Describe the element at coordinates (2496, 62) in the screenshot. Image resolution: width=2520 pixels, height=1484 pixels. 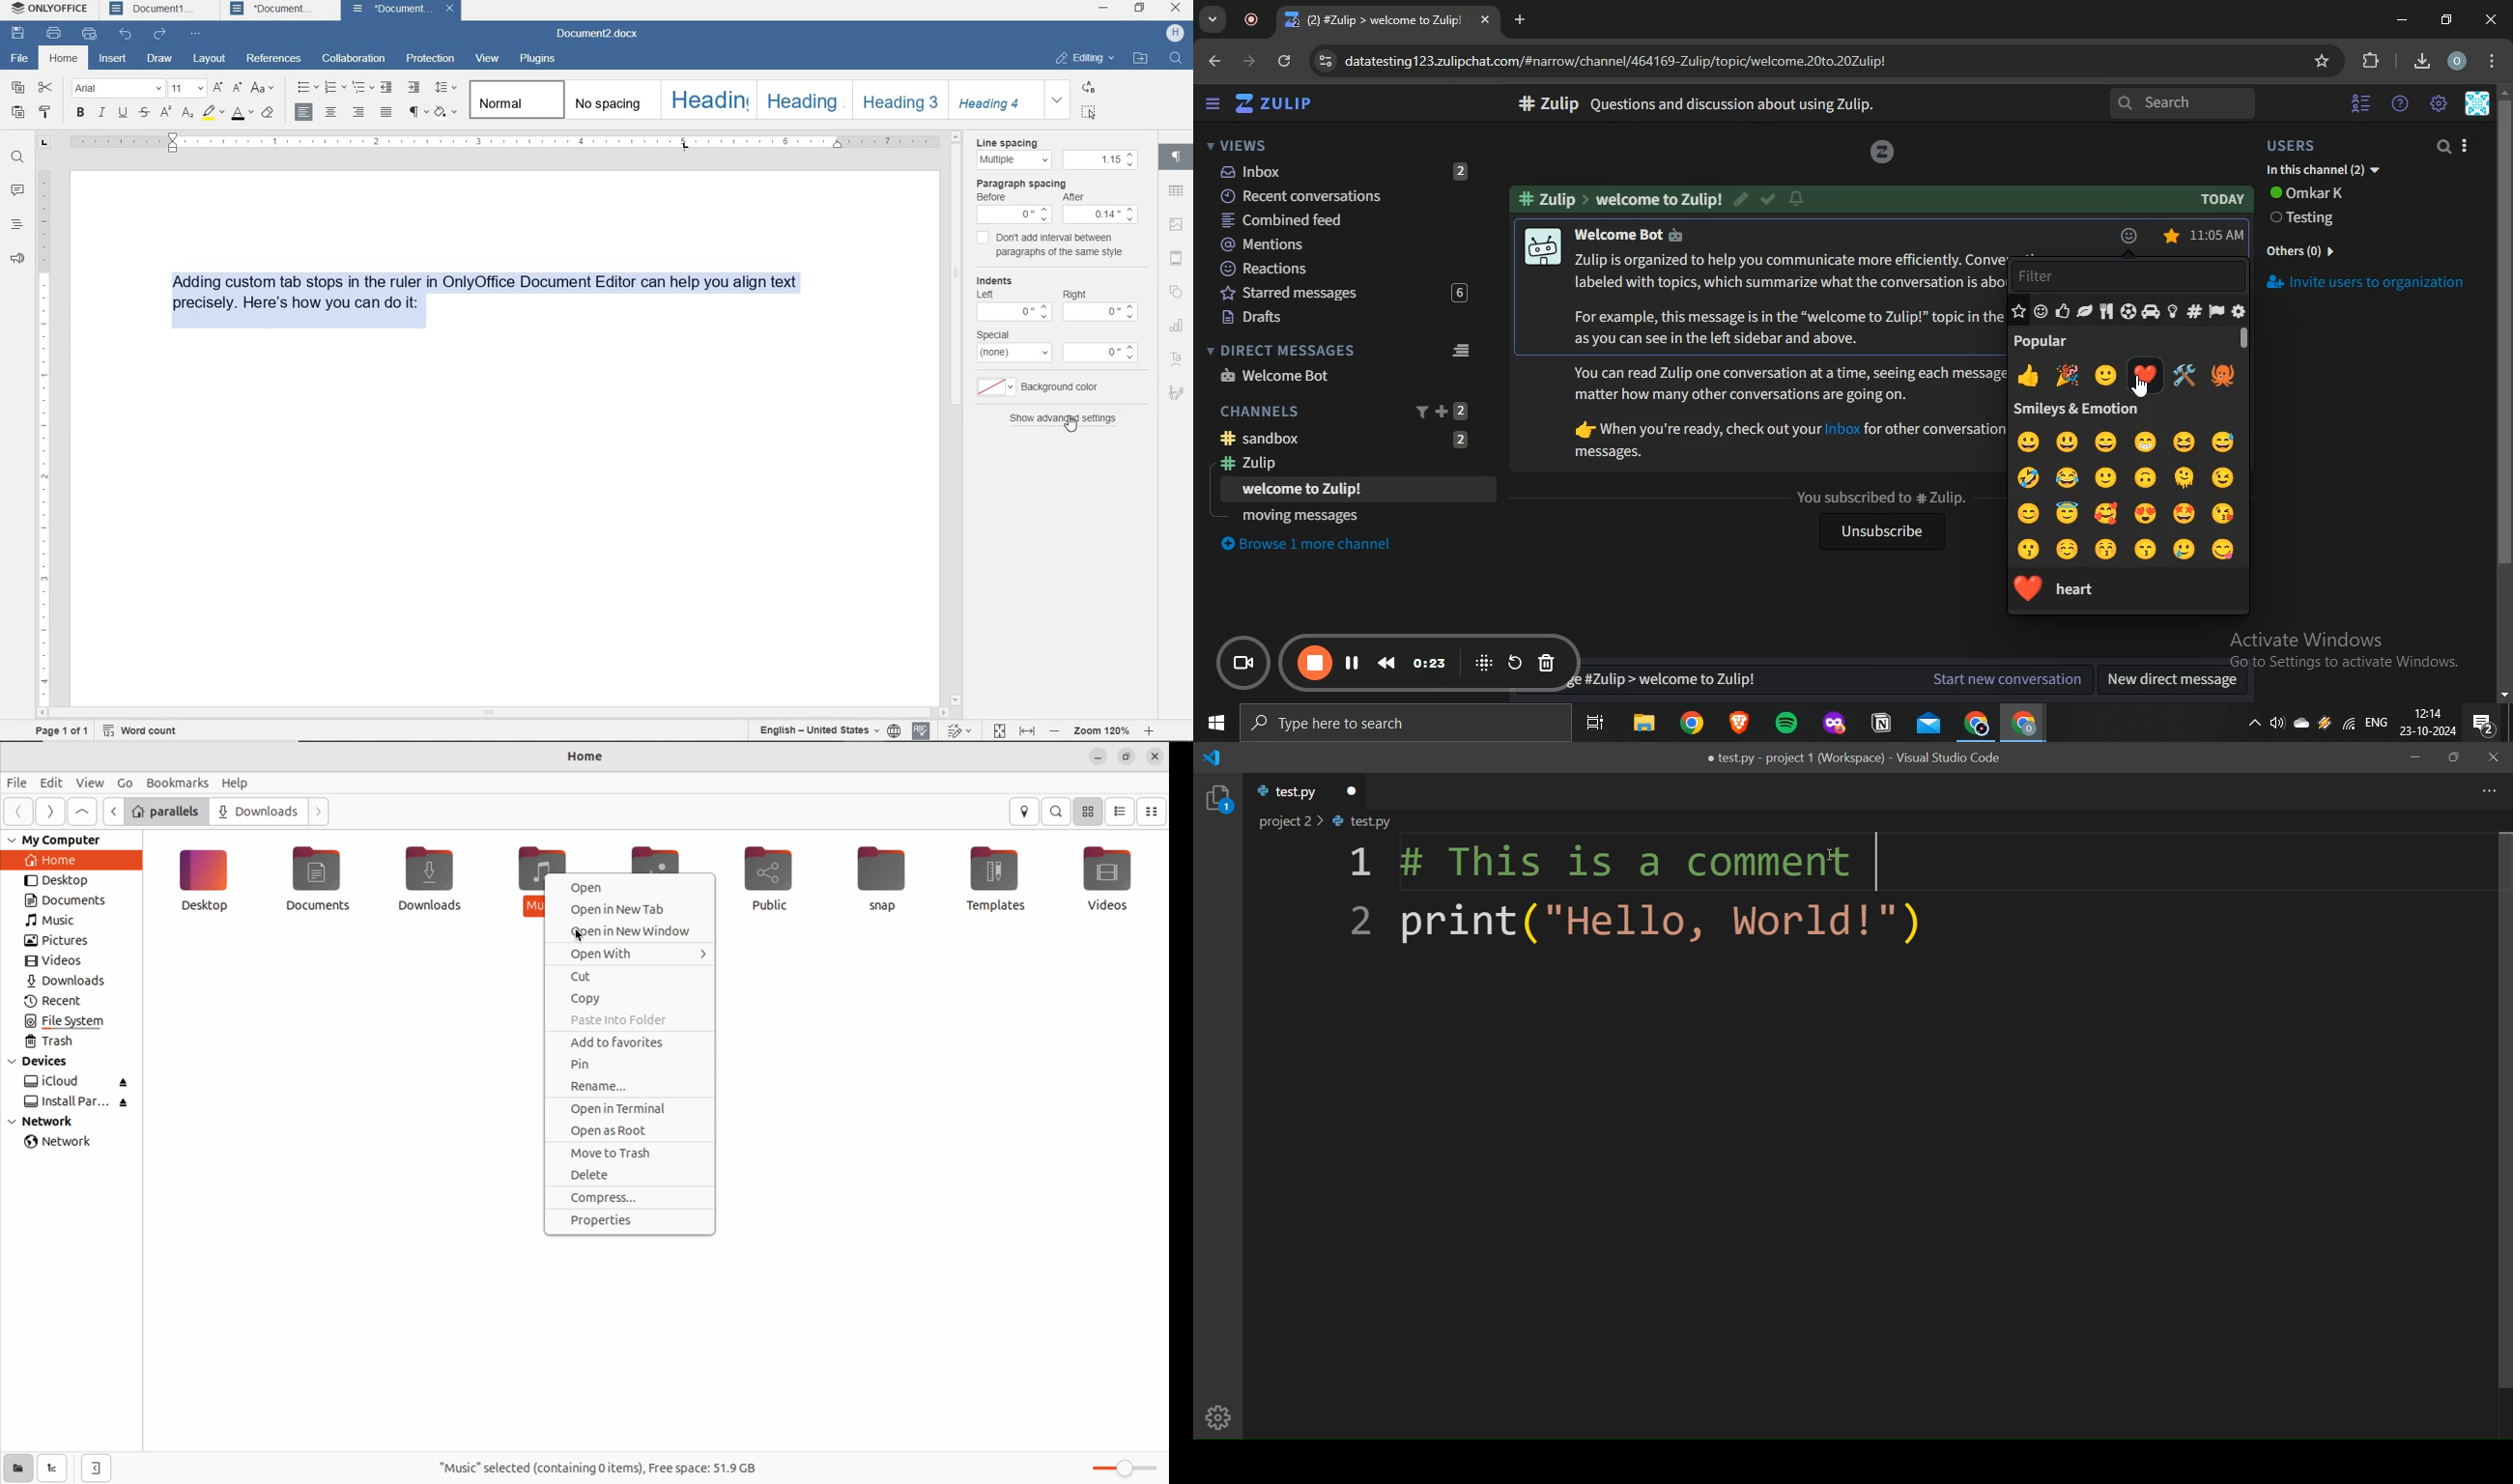
I see `settings menu` at that location.